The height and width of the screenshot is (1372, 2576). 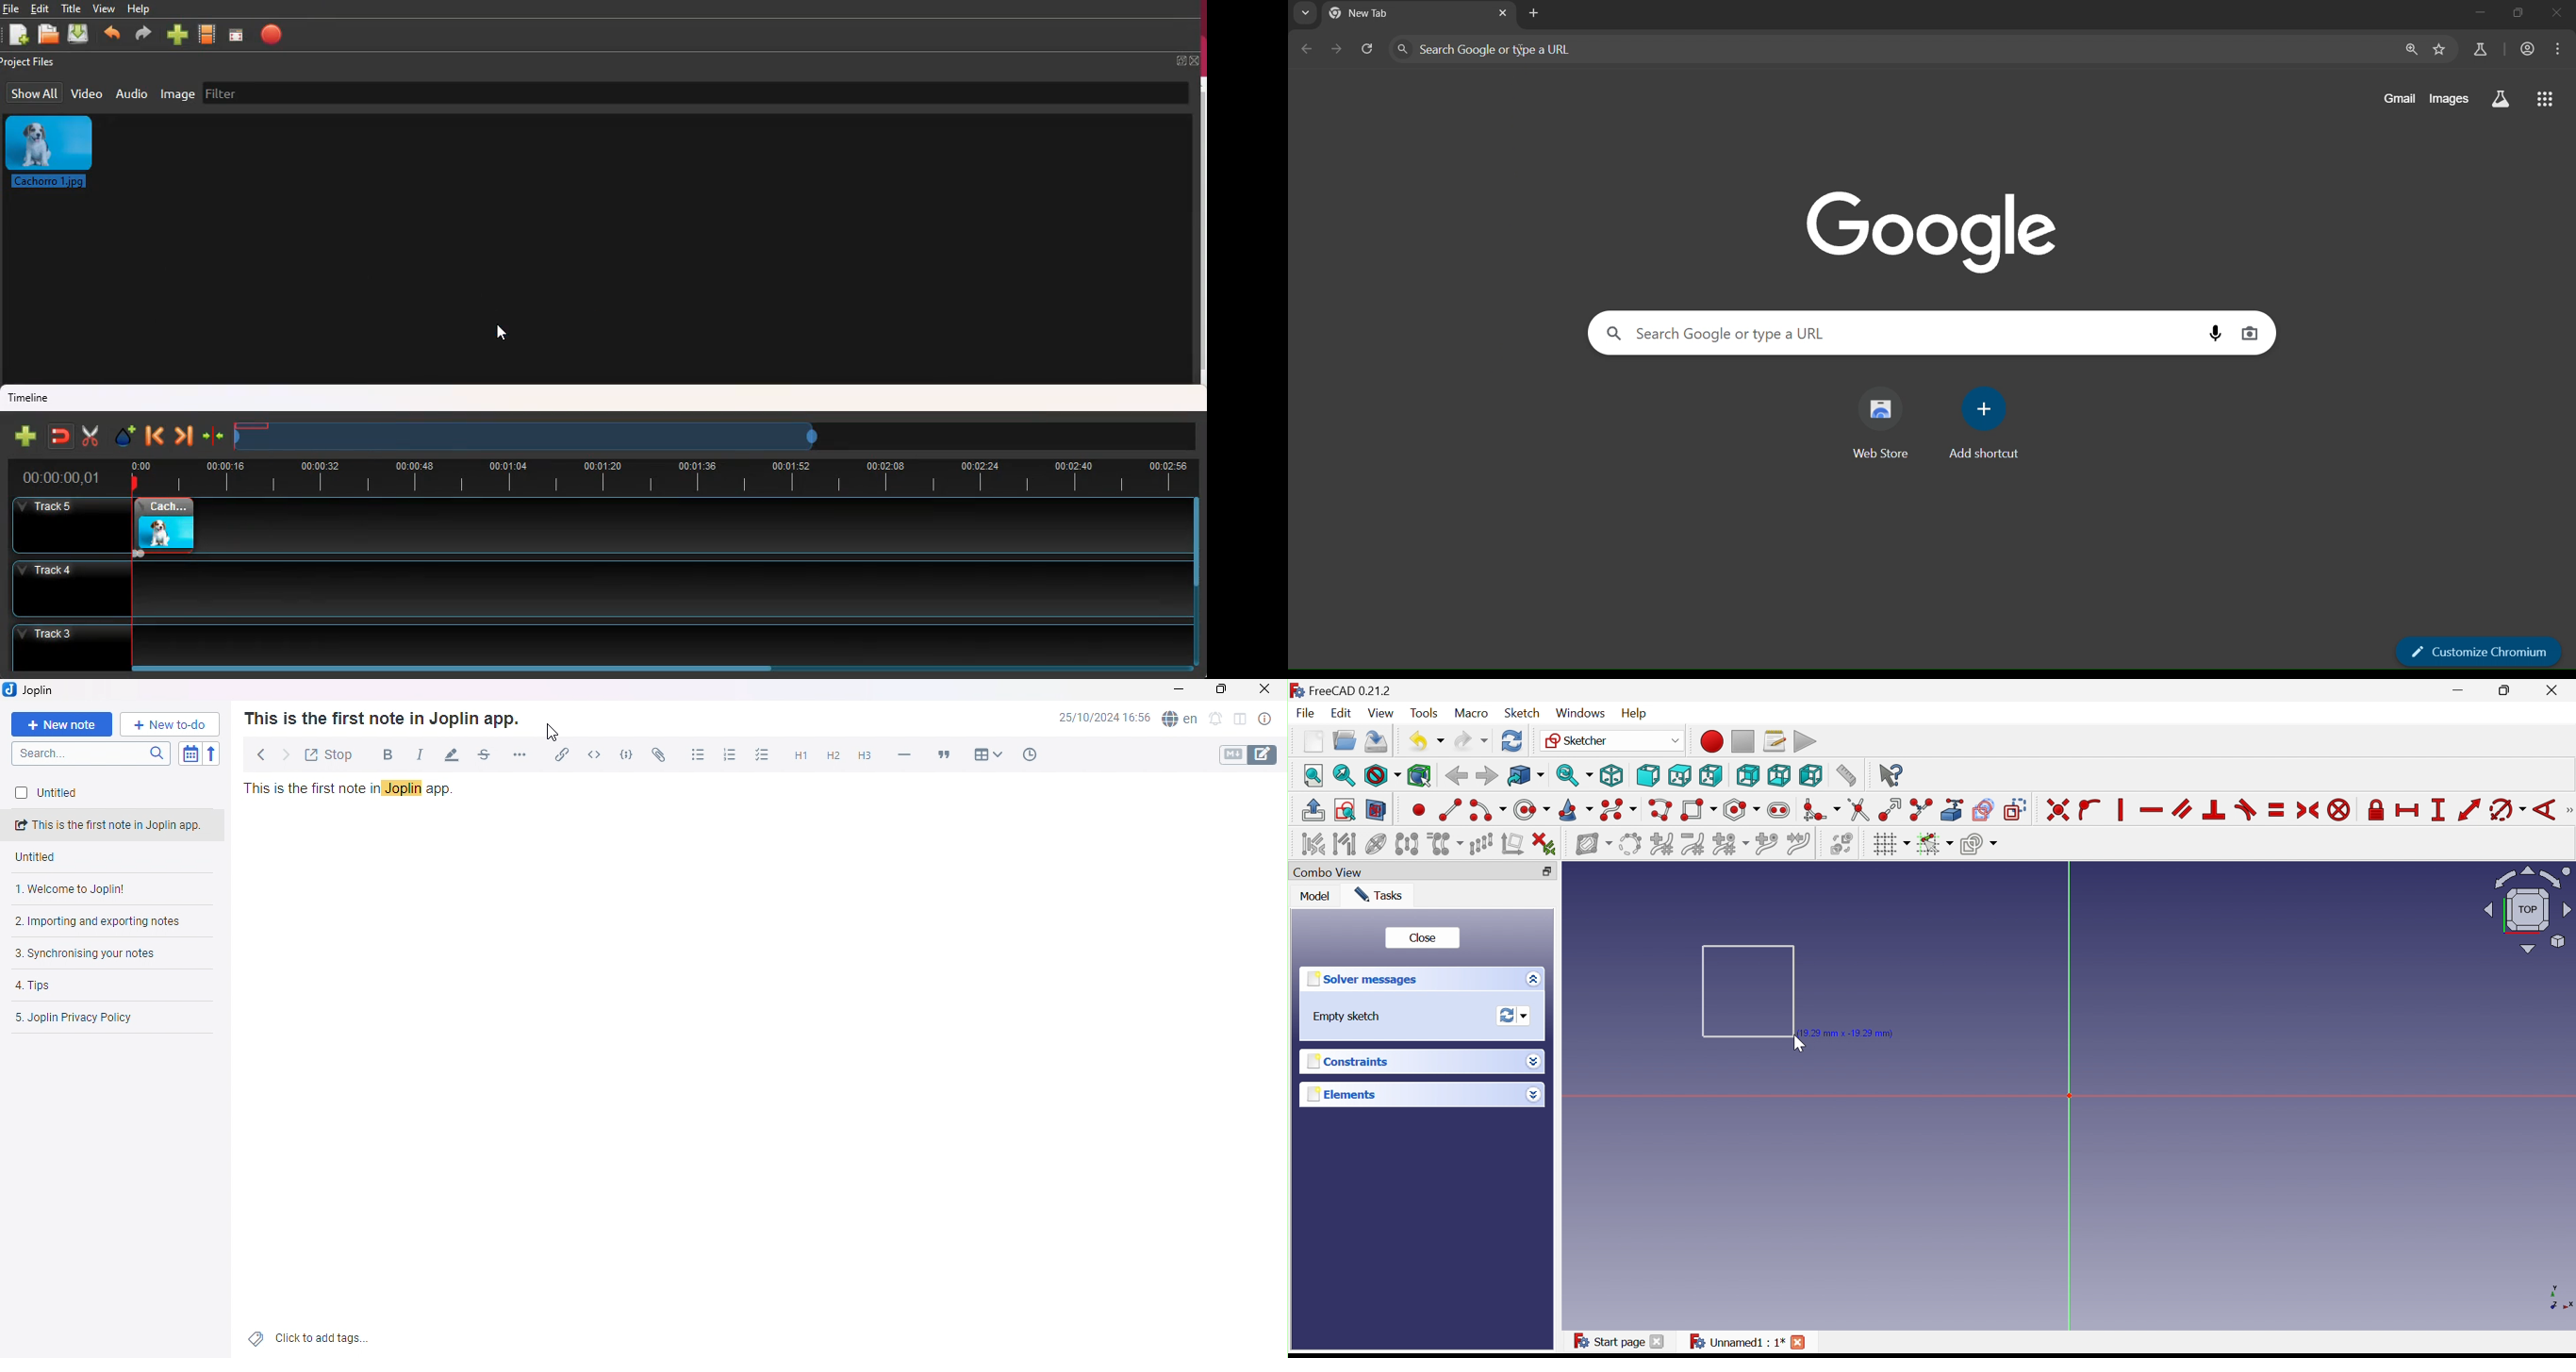 I want to click on Close, so click(x=1424, y=940).